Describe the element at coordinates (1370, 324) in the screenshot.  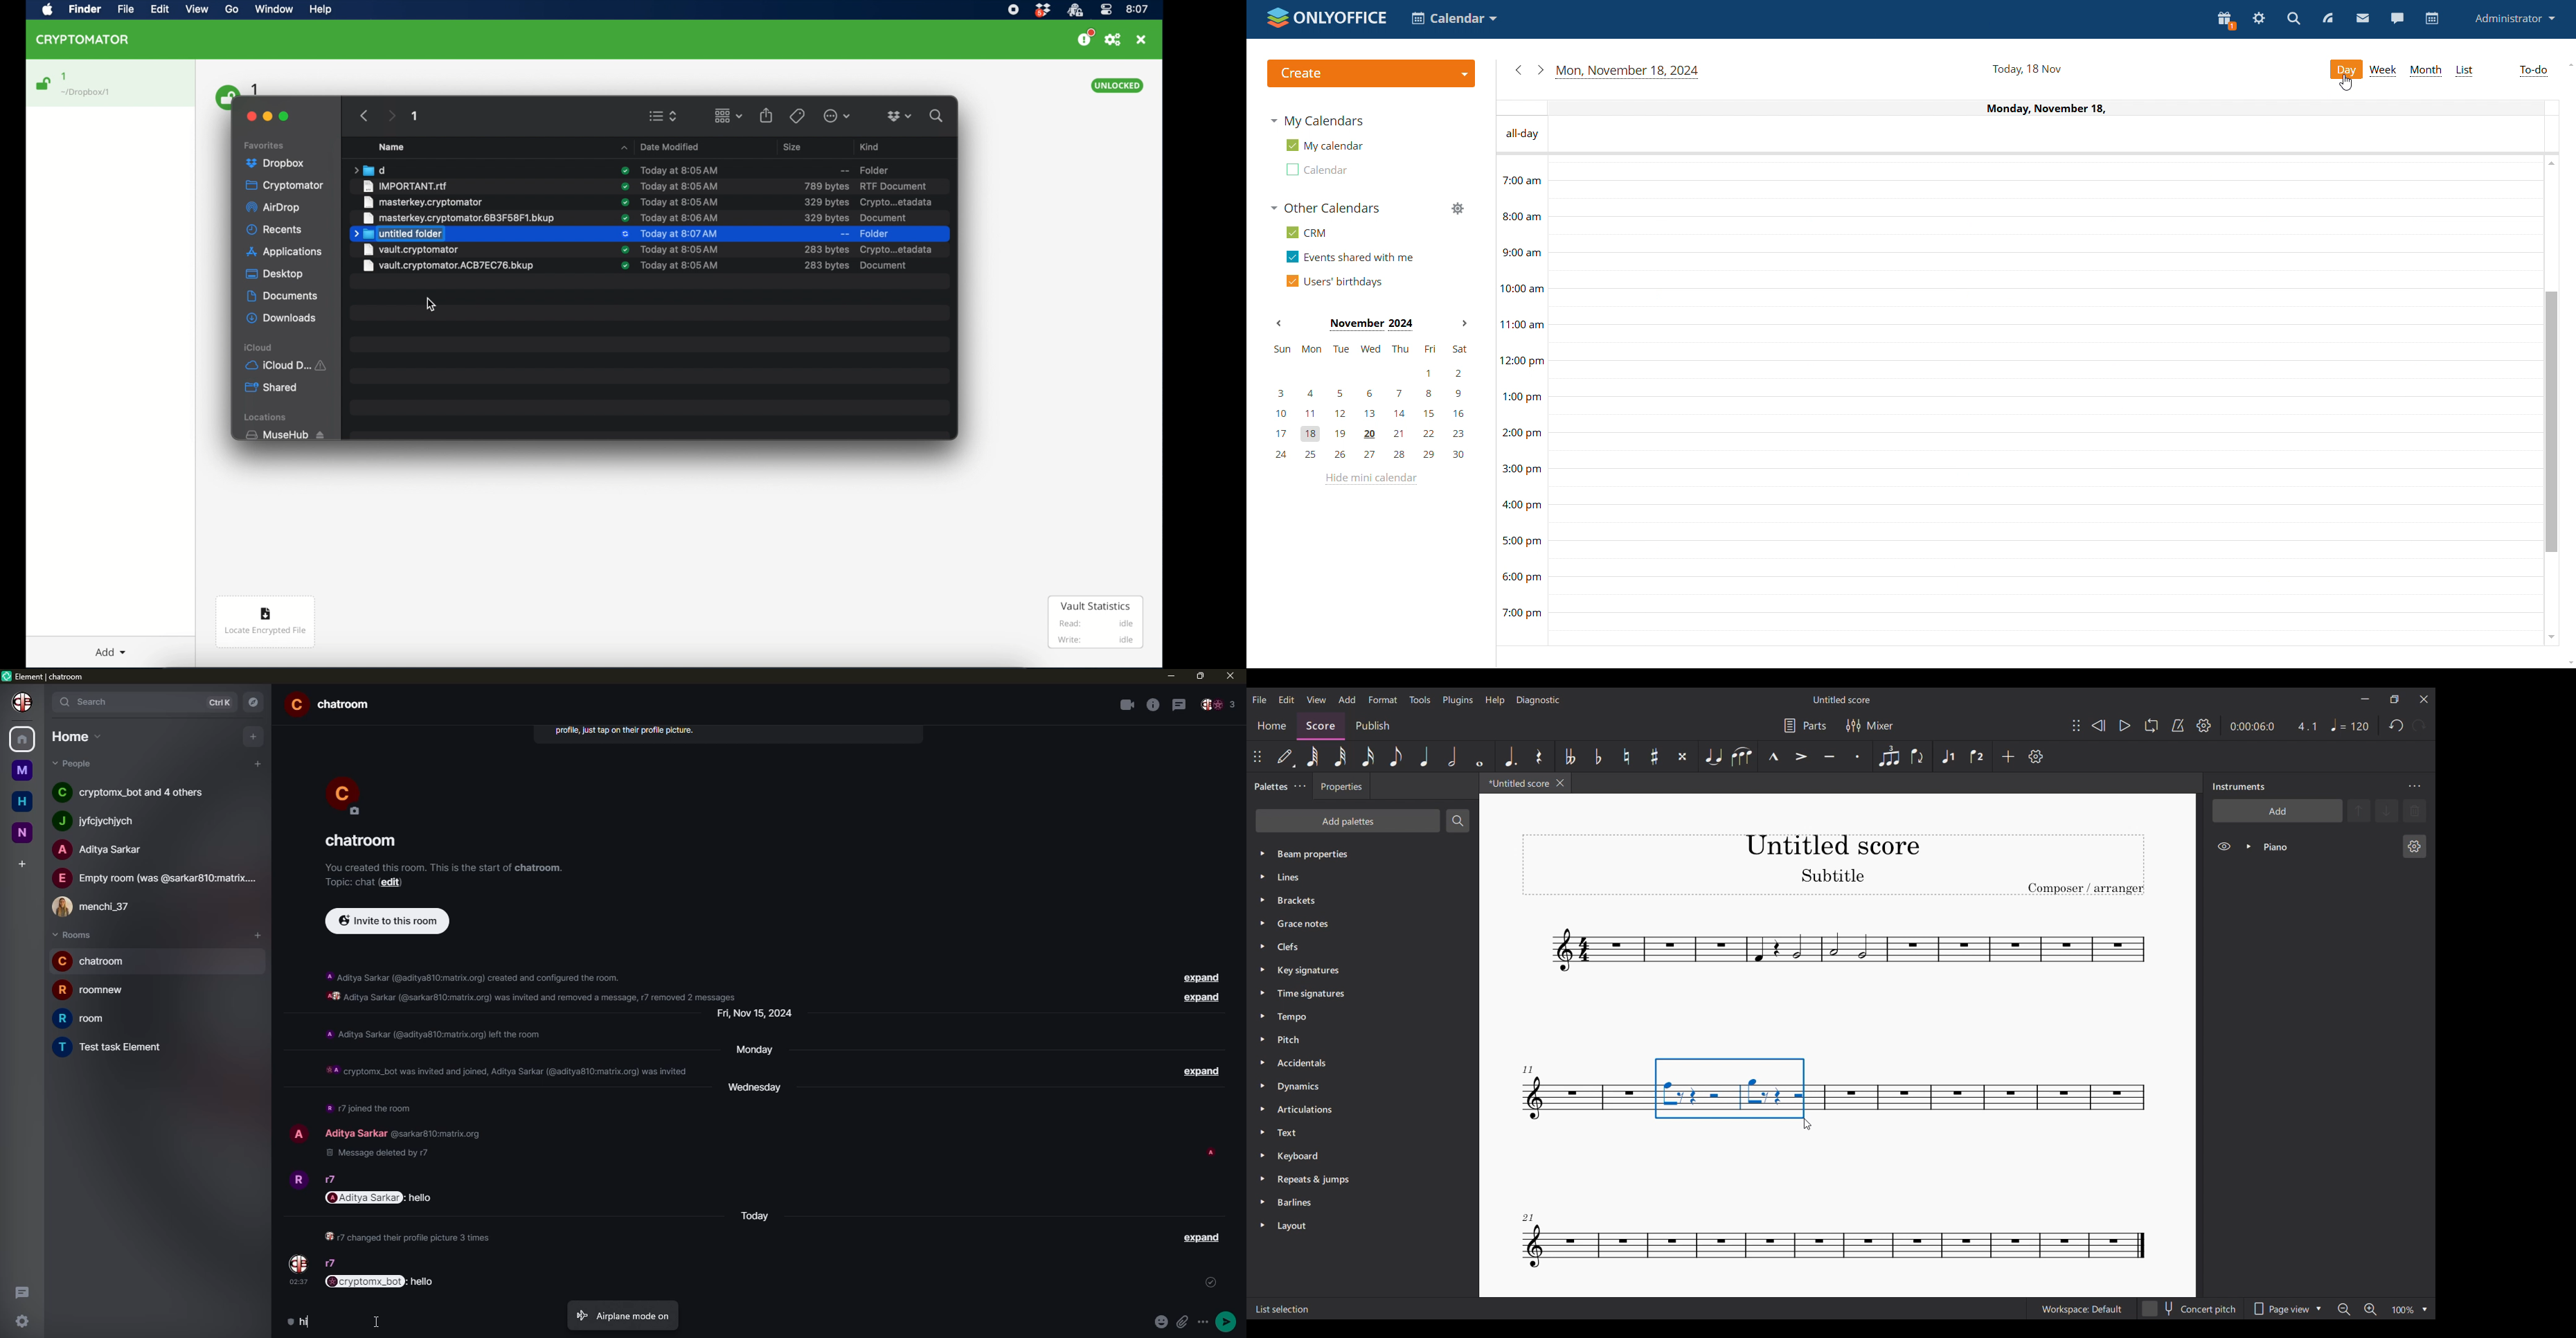
I see `month on display` at that location.